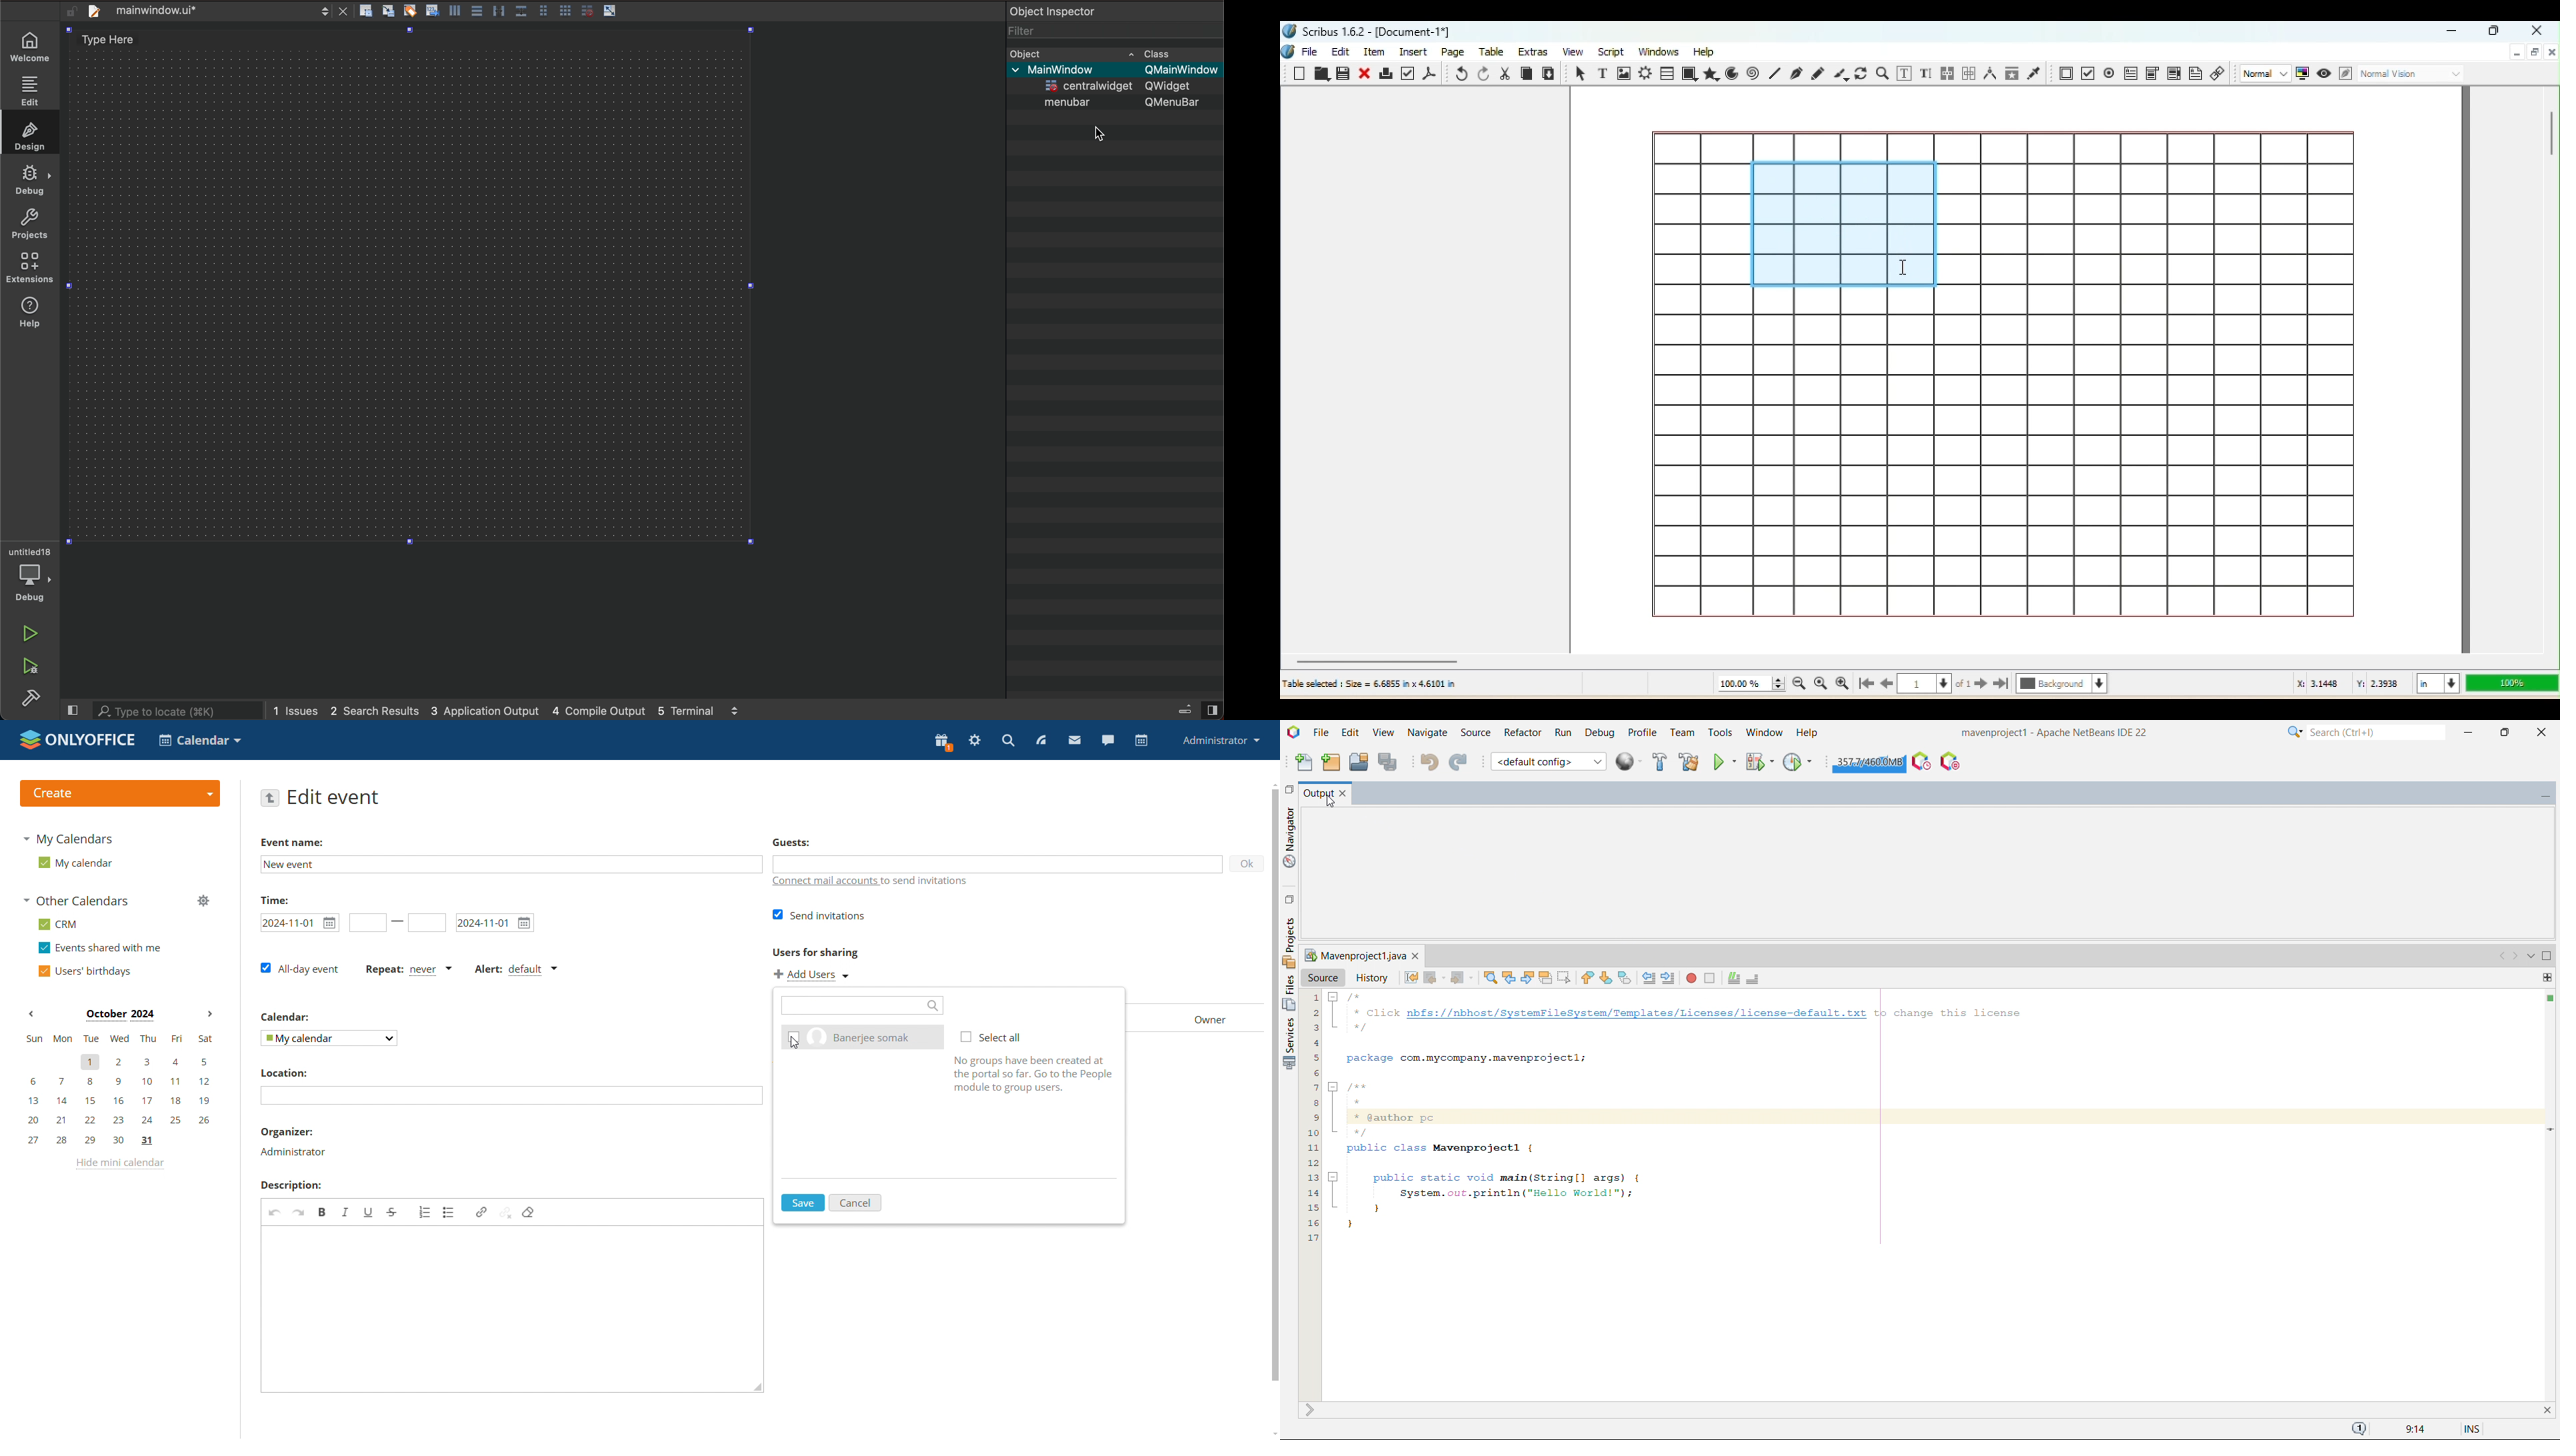 The image size is (2576, 1456). I want to click on tools layout, so click(475, 11).